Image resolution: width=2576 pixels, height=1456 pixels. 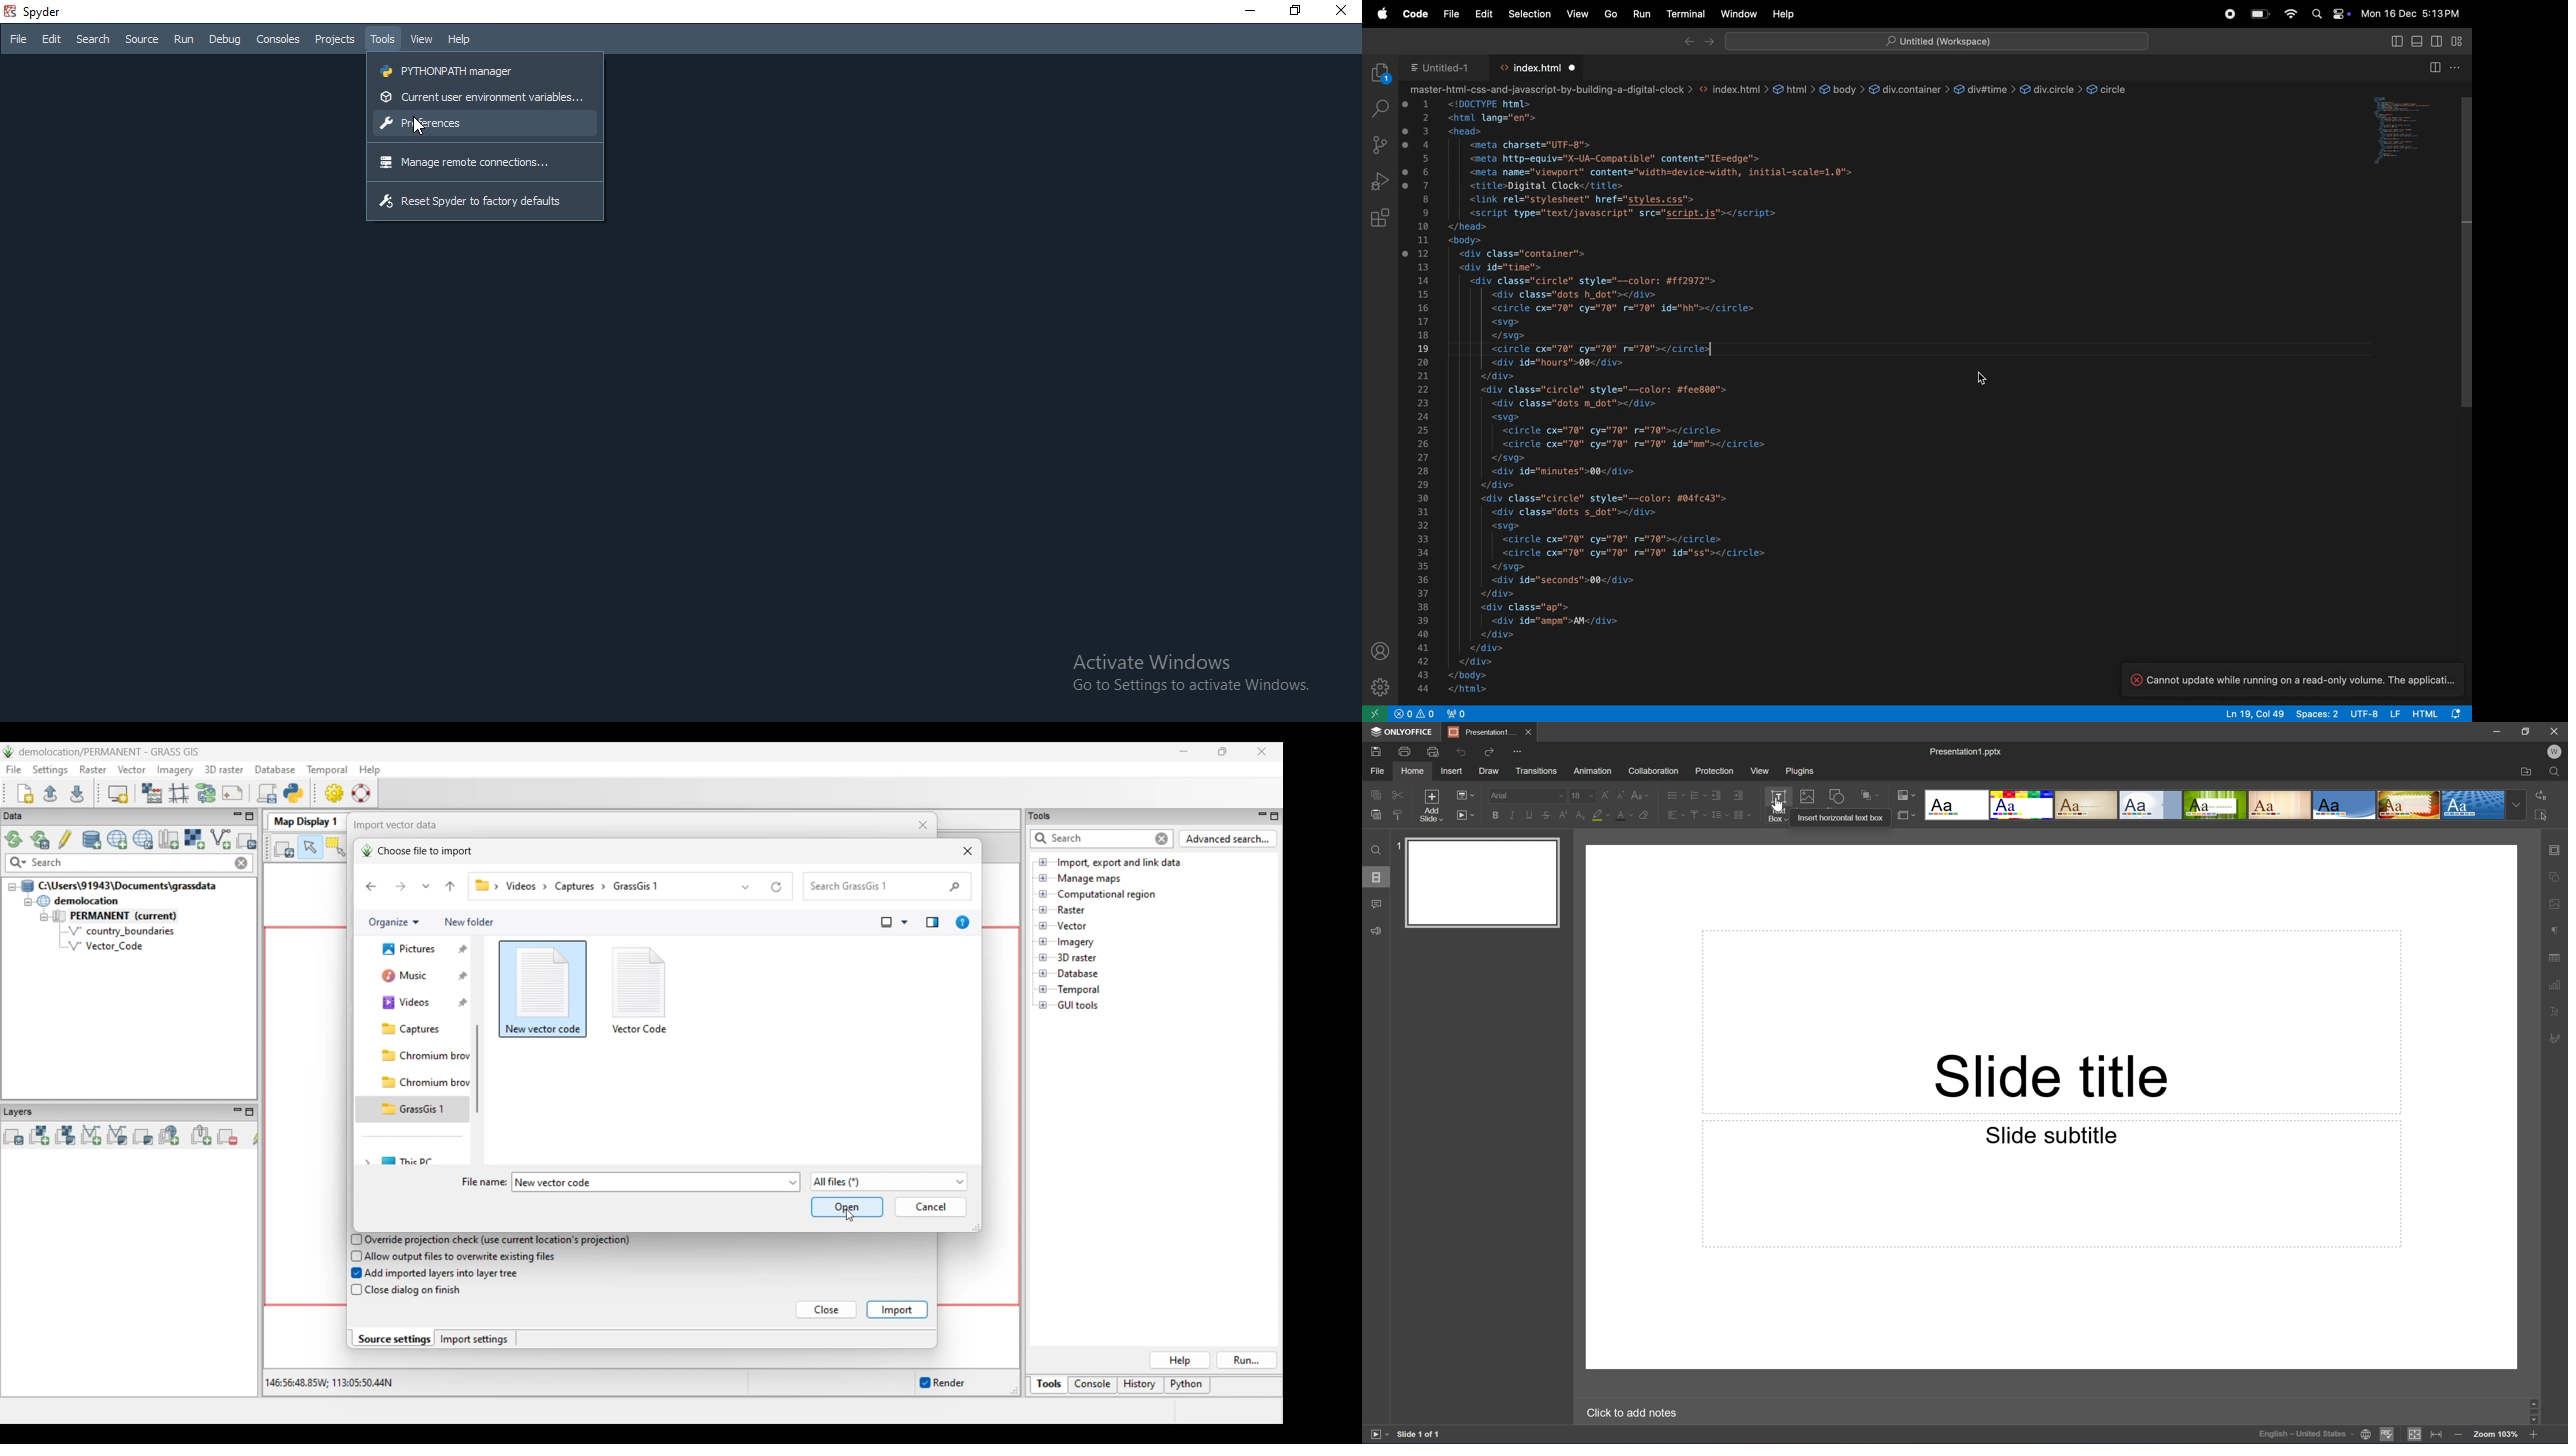 What do you see at coordinates (482, 69) in the screenshot?
I see `pythonpath manager` at bounding box center [482, 69].